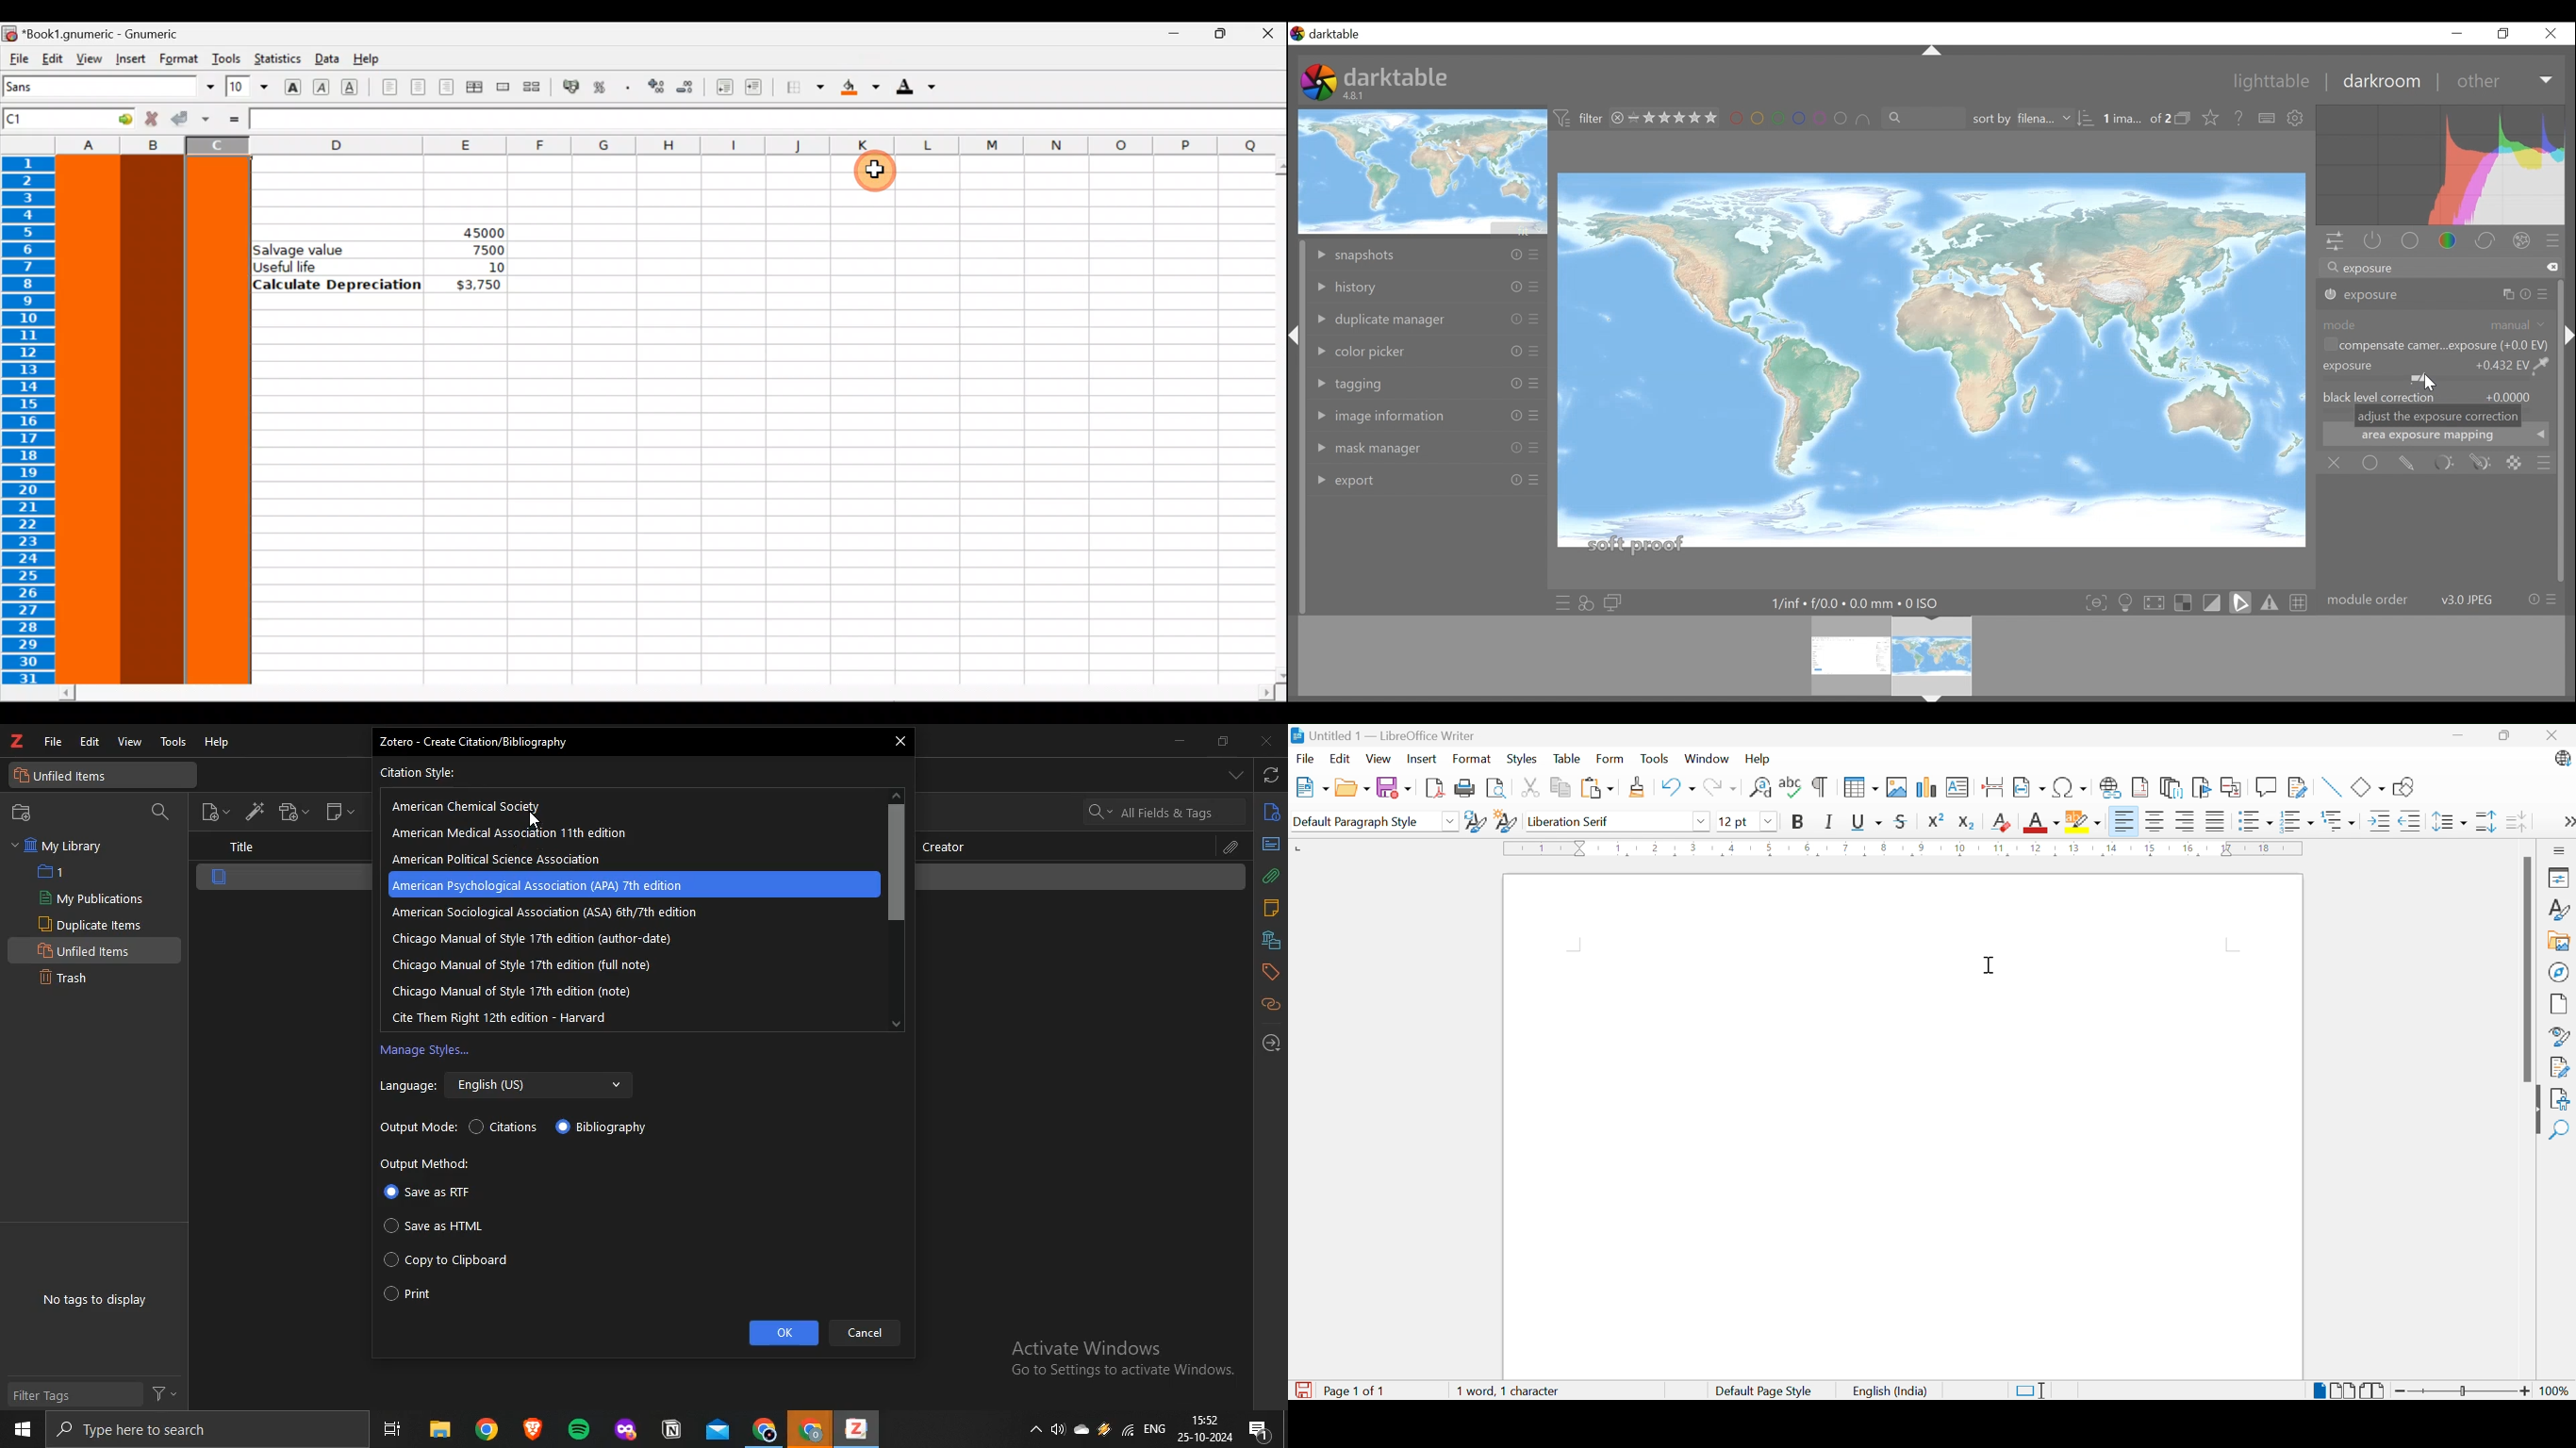 Image resolution: width=2576 pixels, height=1456 pixels. What do you see at coordinates (668, 693) in the screenshot?
I see `Scroll bar` at bounding box center [668, 693].